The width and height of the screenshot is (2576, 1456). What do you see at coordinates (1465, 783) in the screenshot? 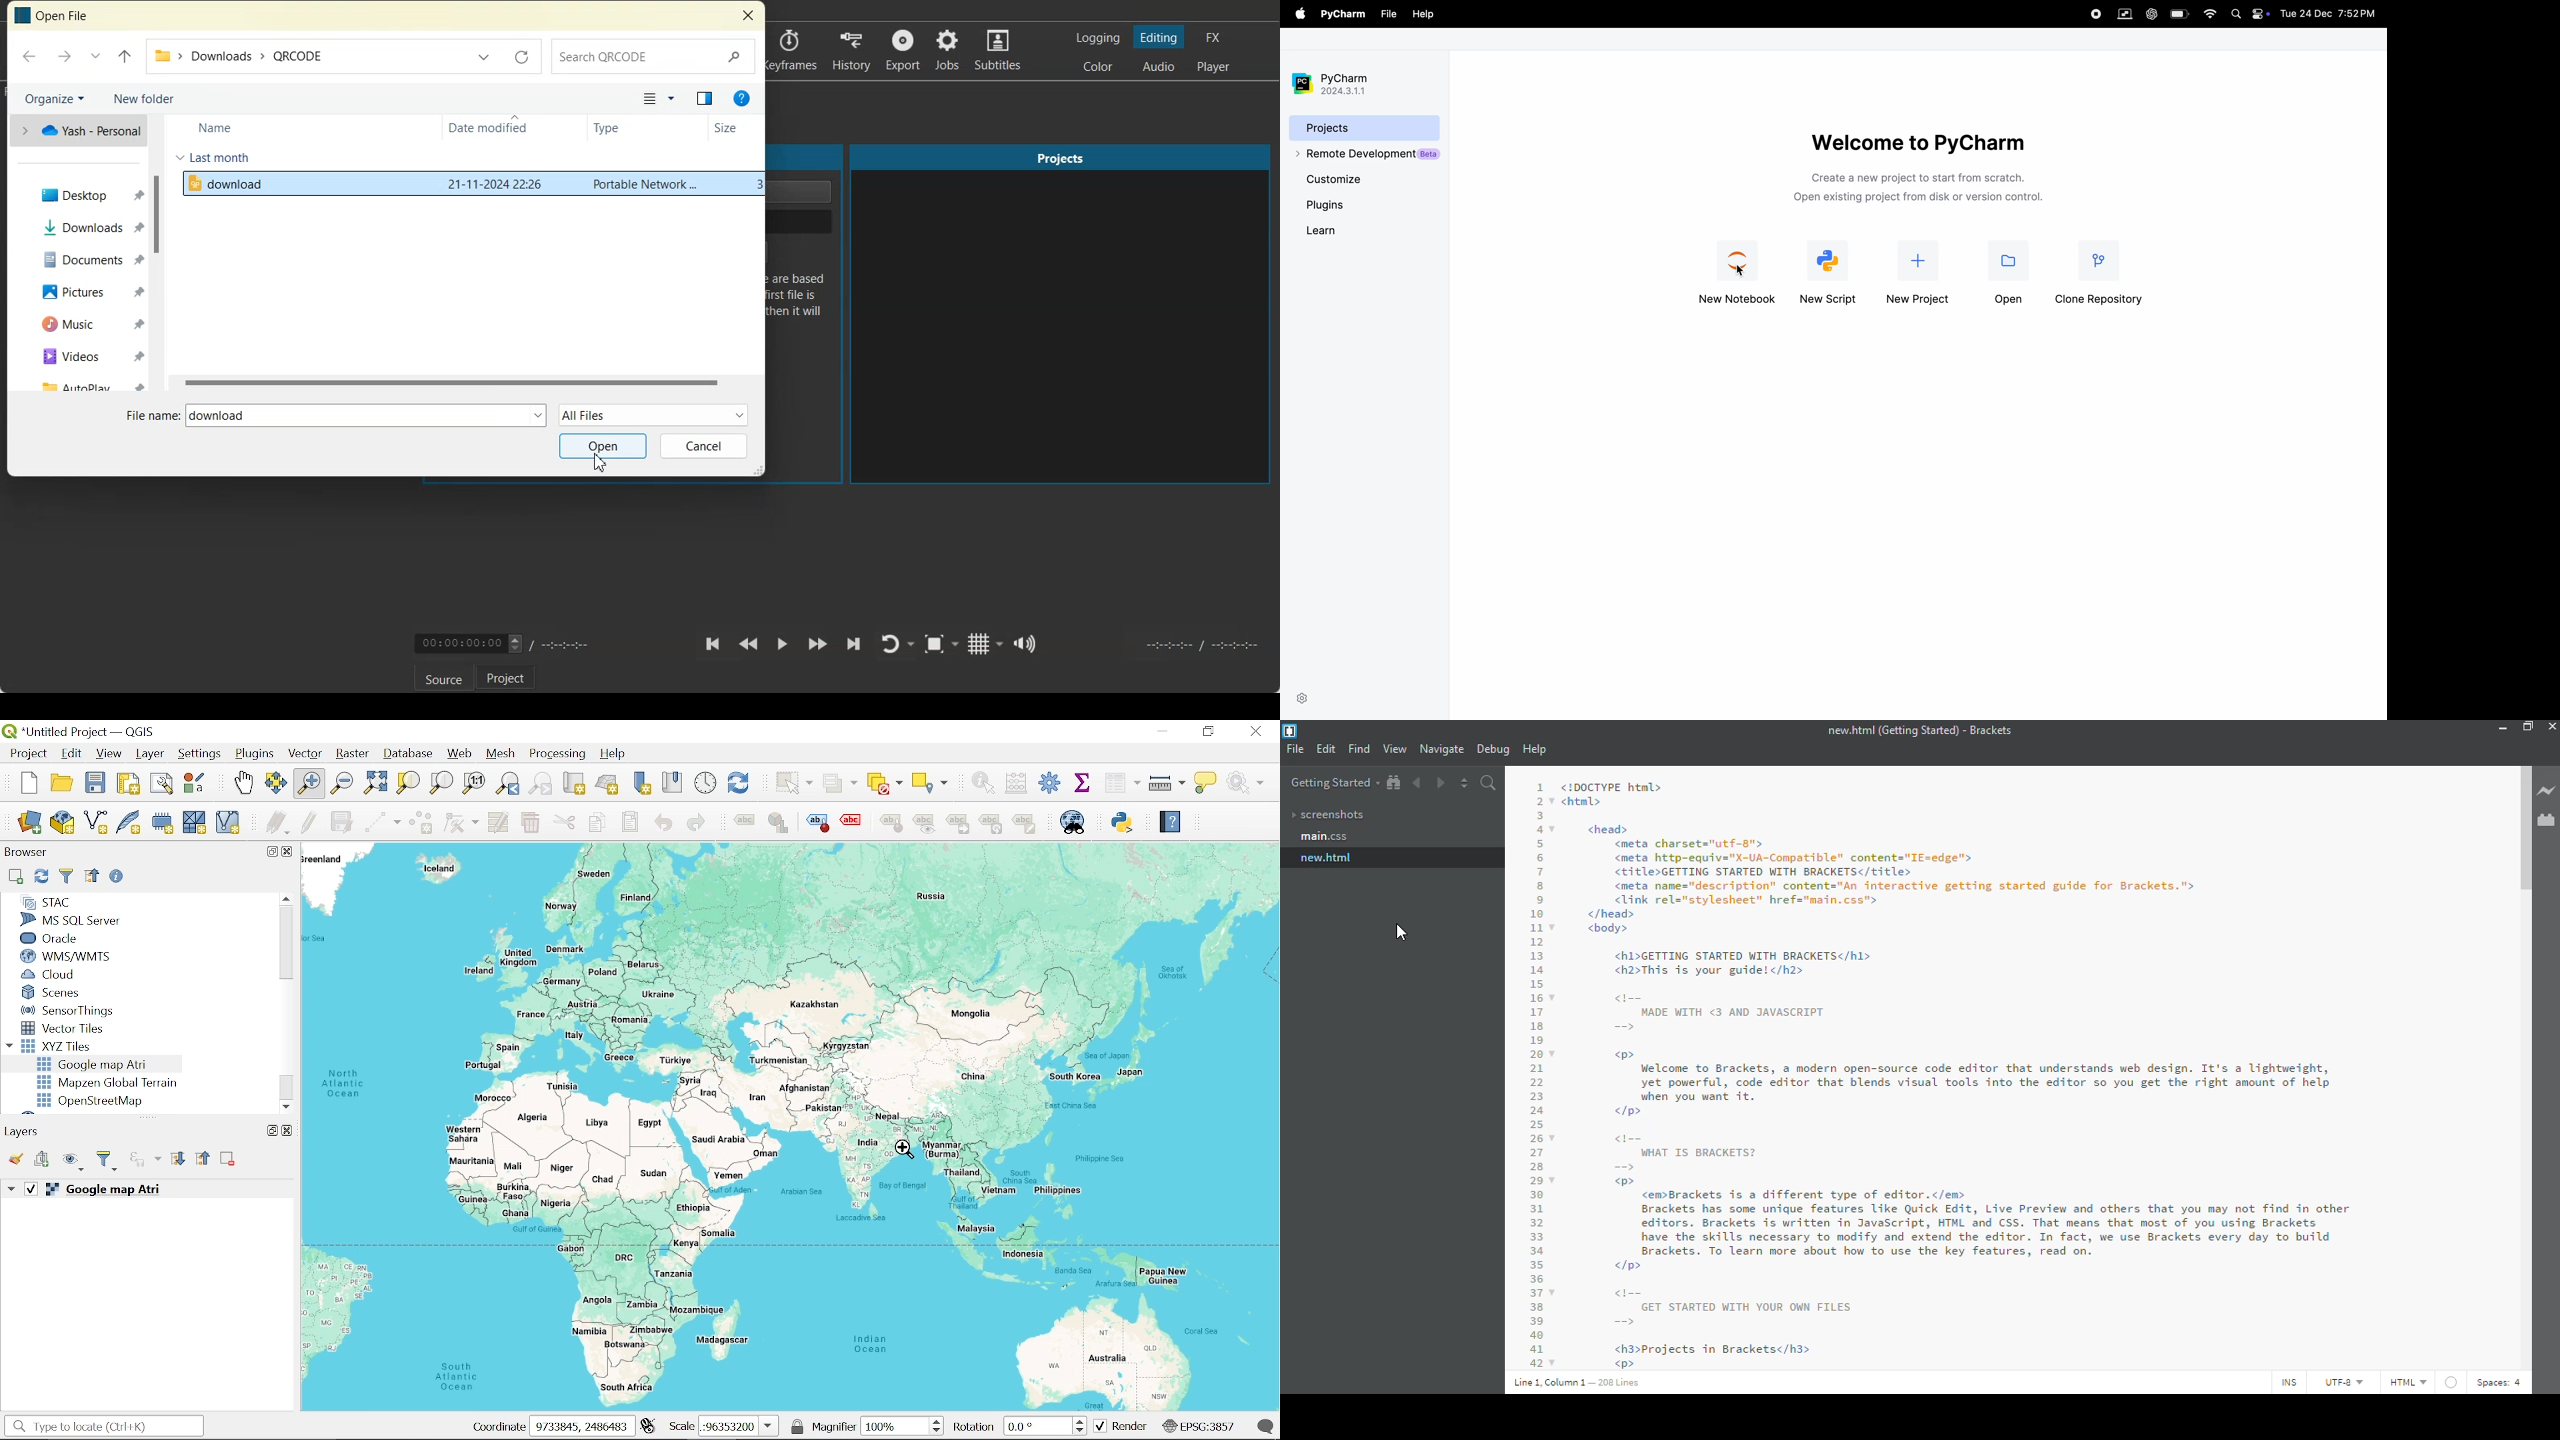
I see `split editor` at bounding box center [1465, 783].